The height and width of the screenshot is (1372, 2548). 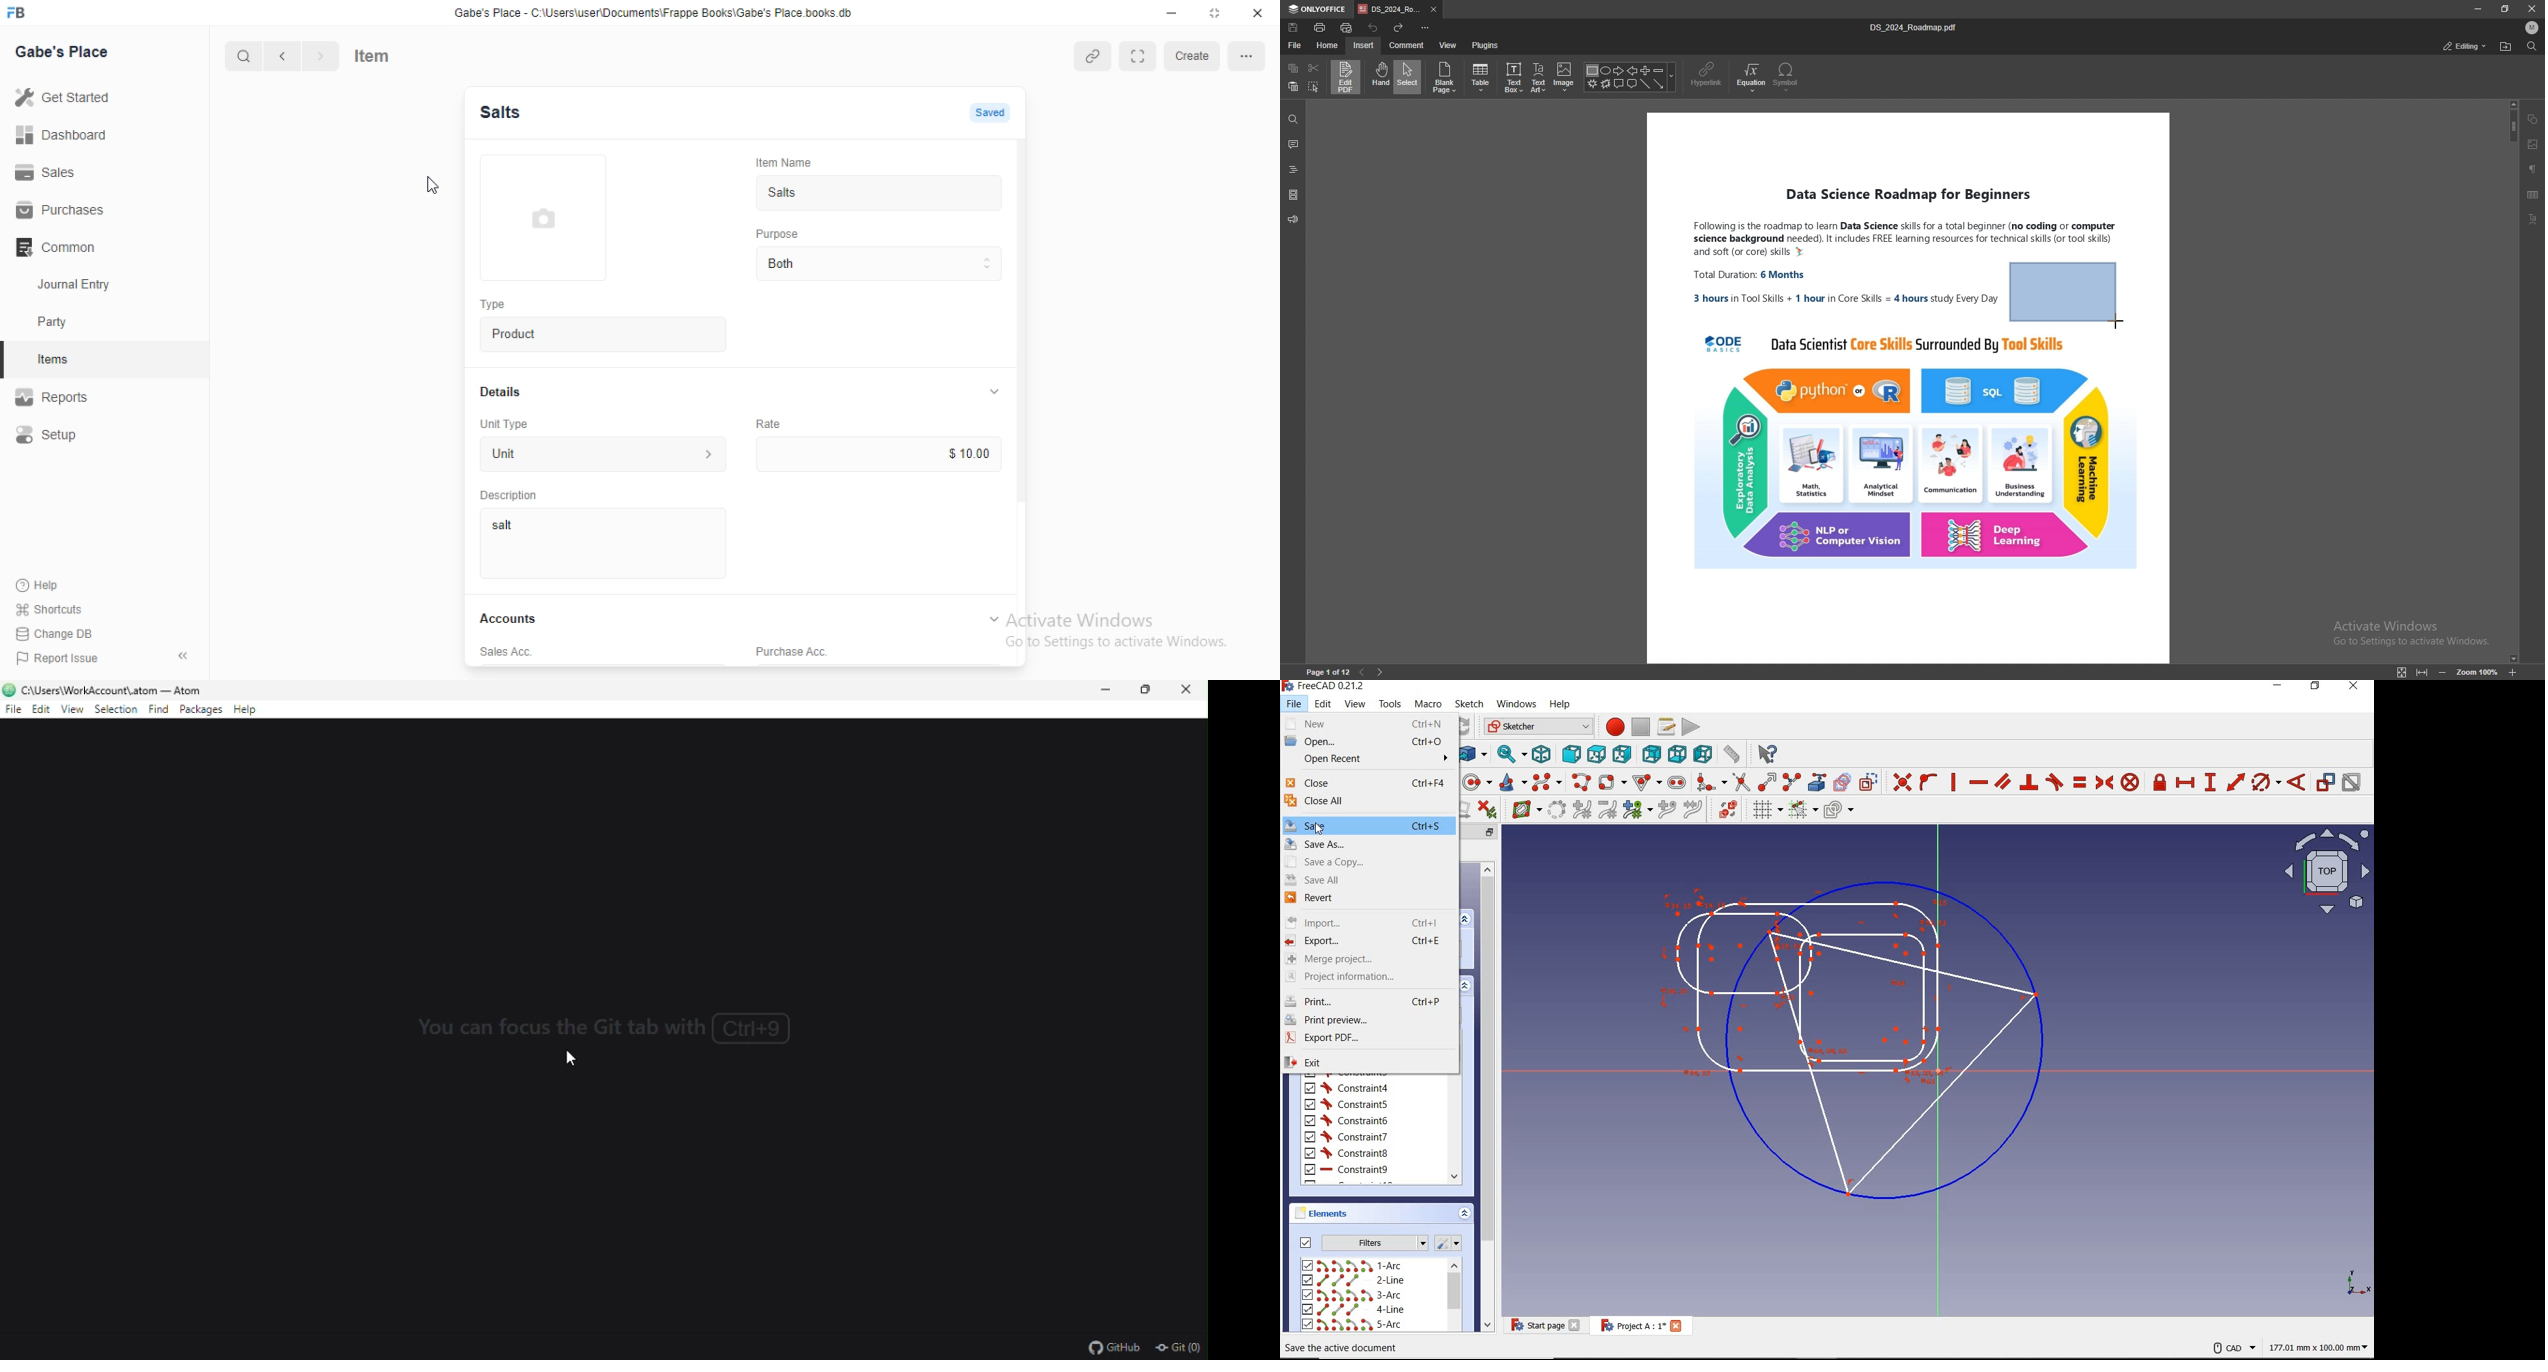 I want to click on bottom, so click(x=1677, y=754).